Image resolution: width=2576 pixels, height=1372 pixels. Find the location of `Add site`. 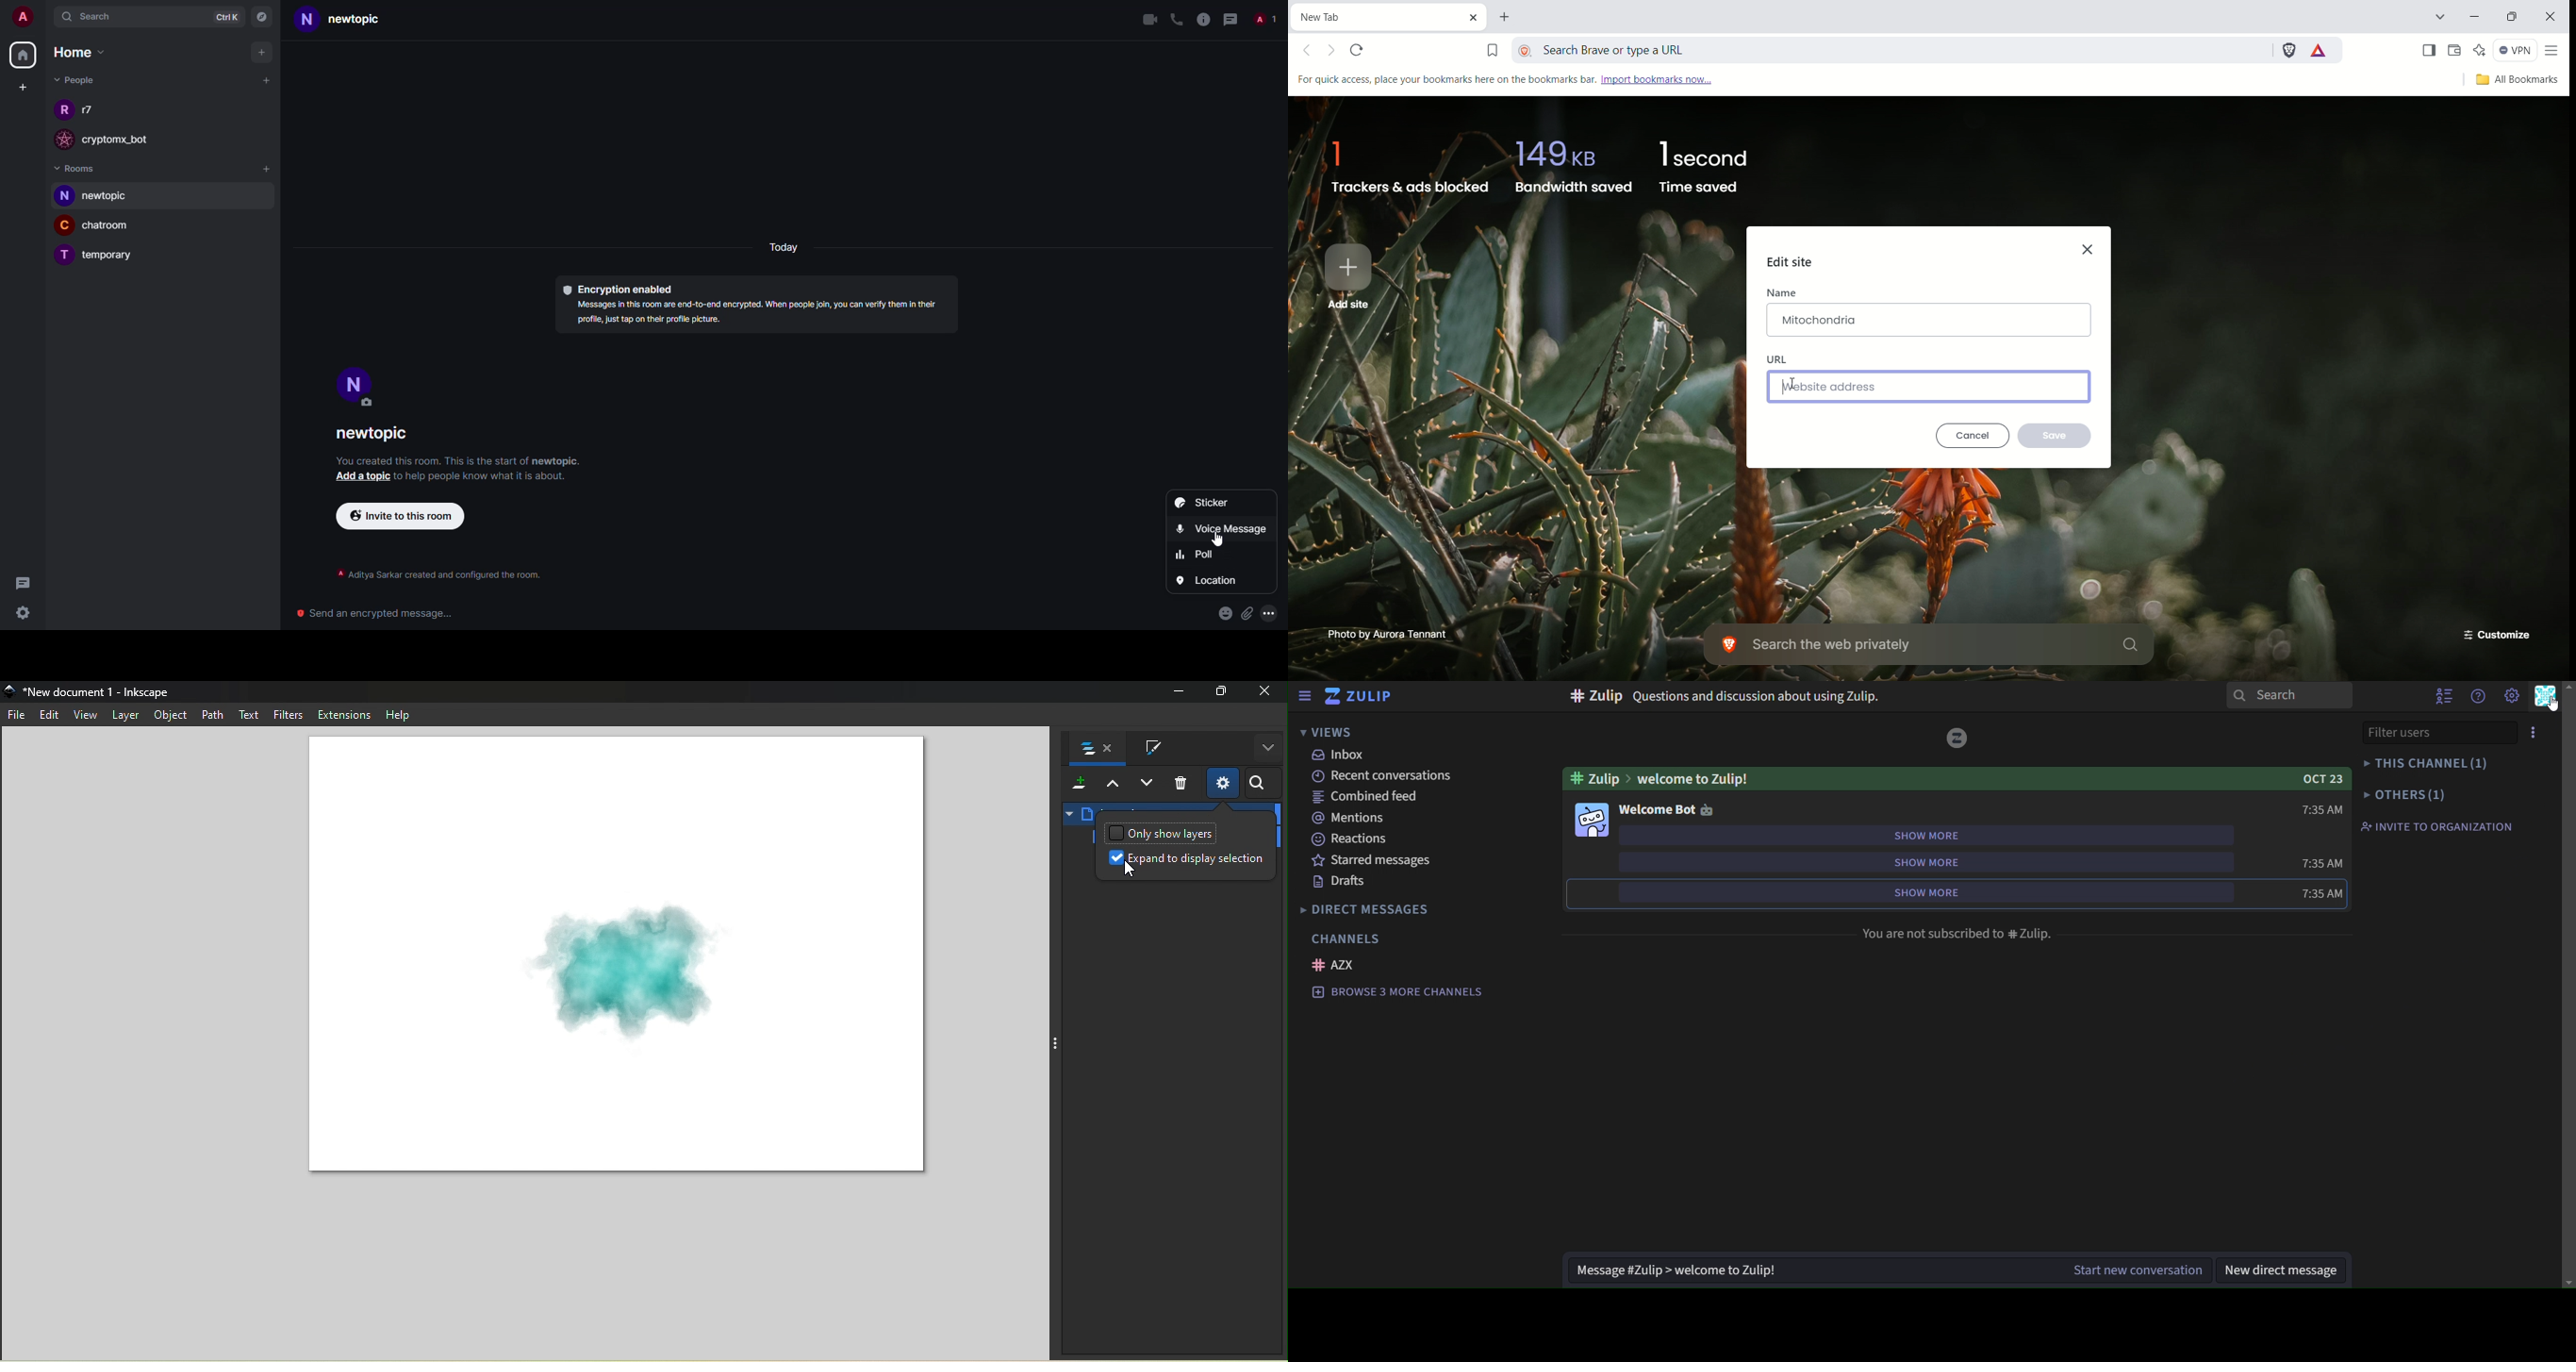

Add site is located at coordinates (1350, 275).